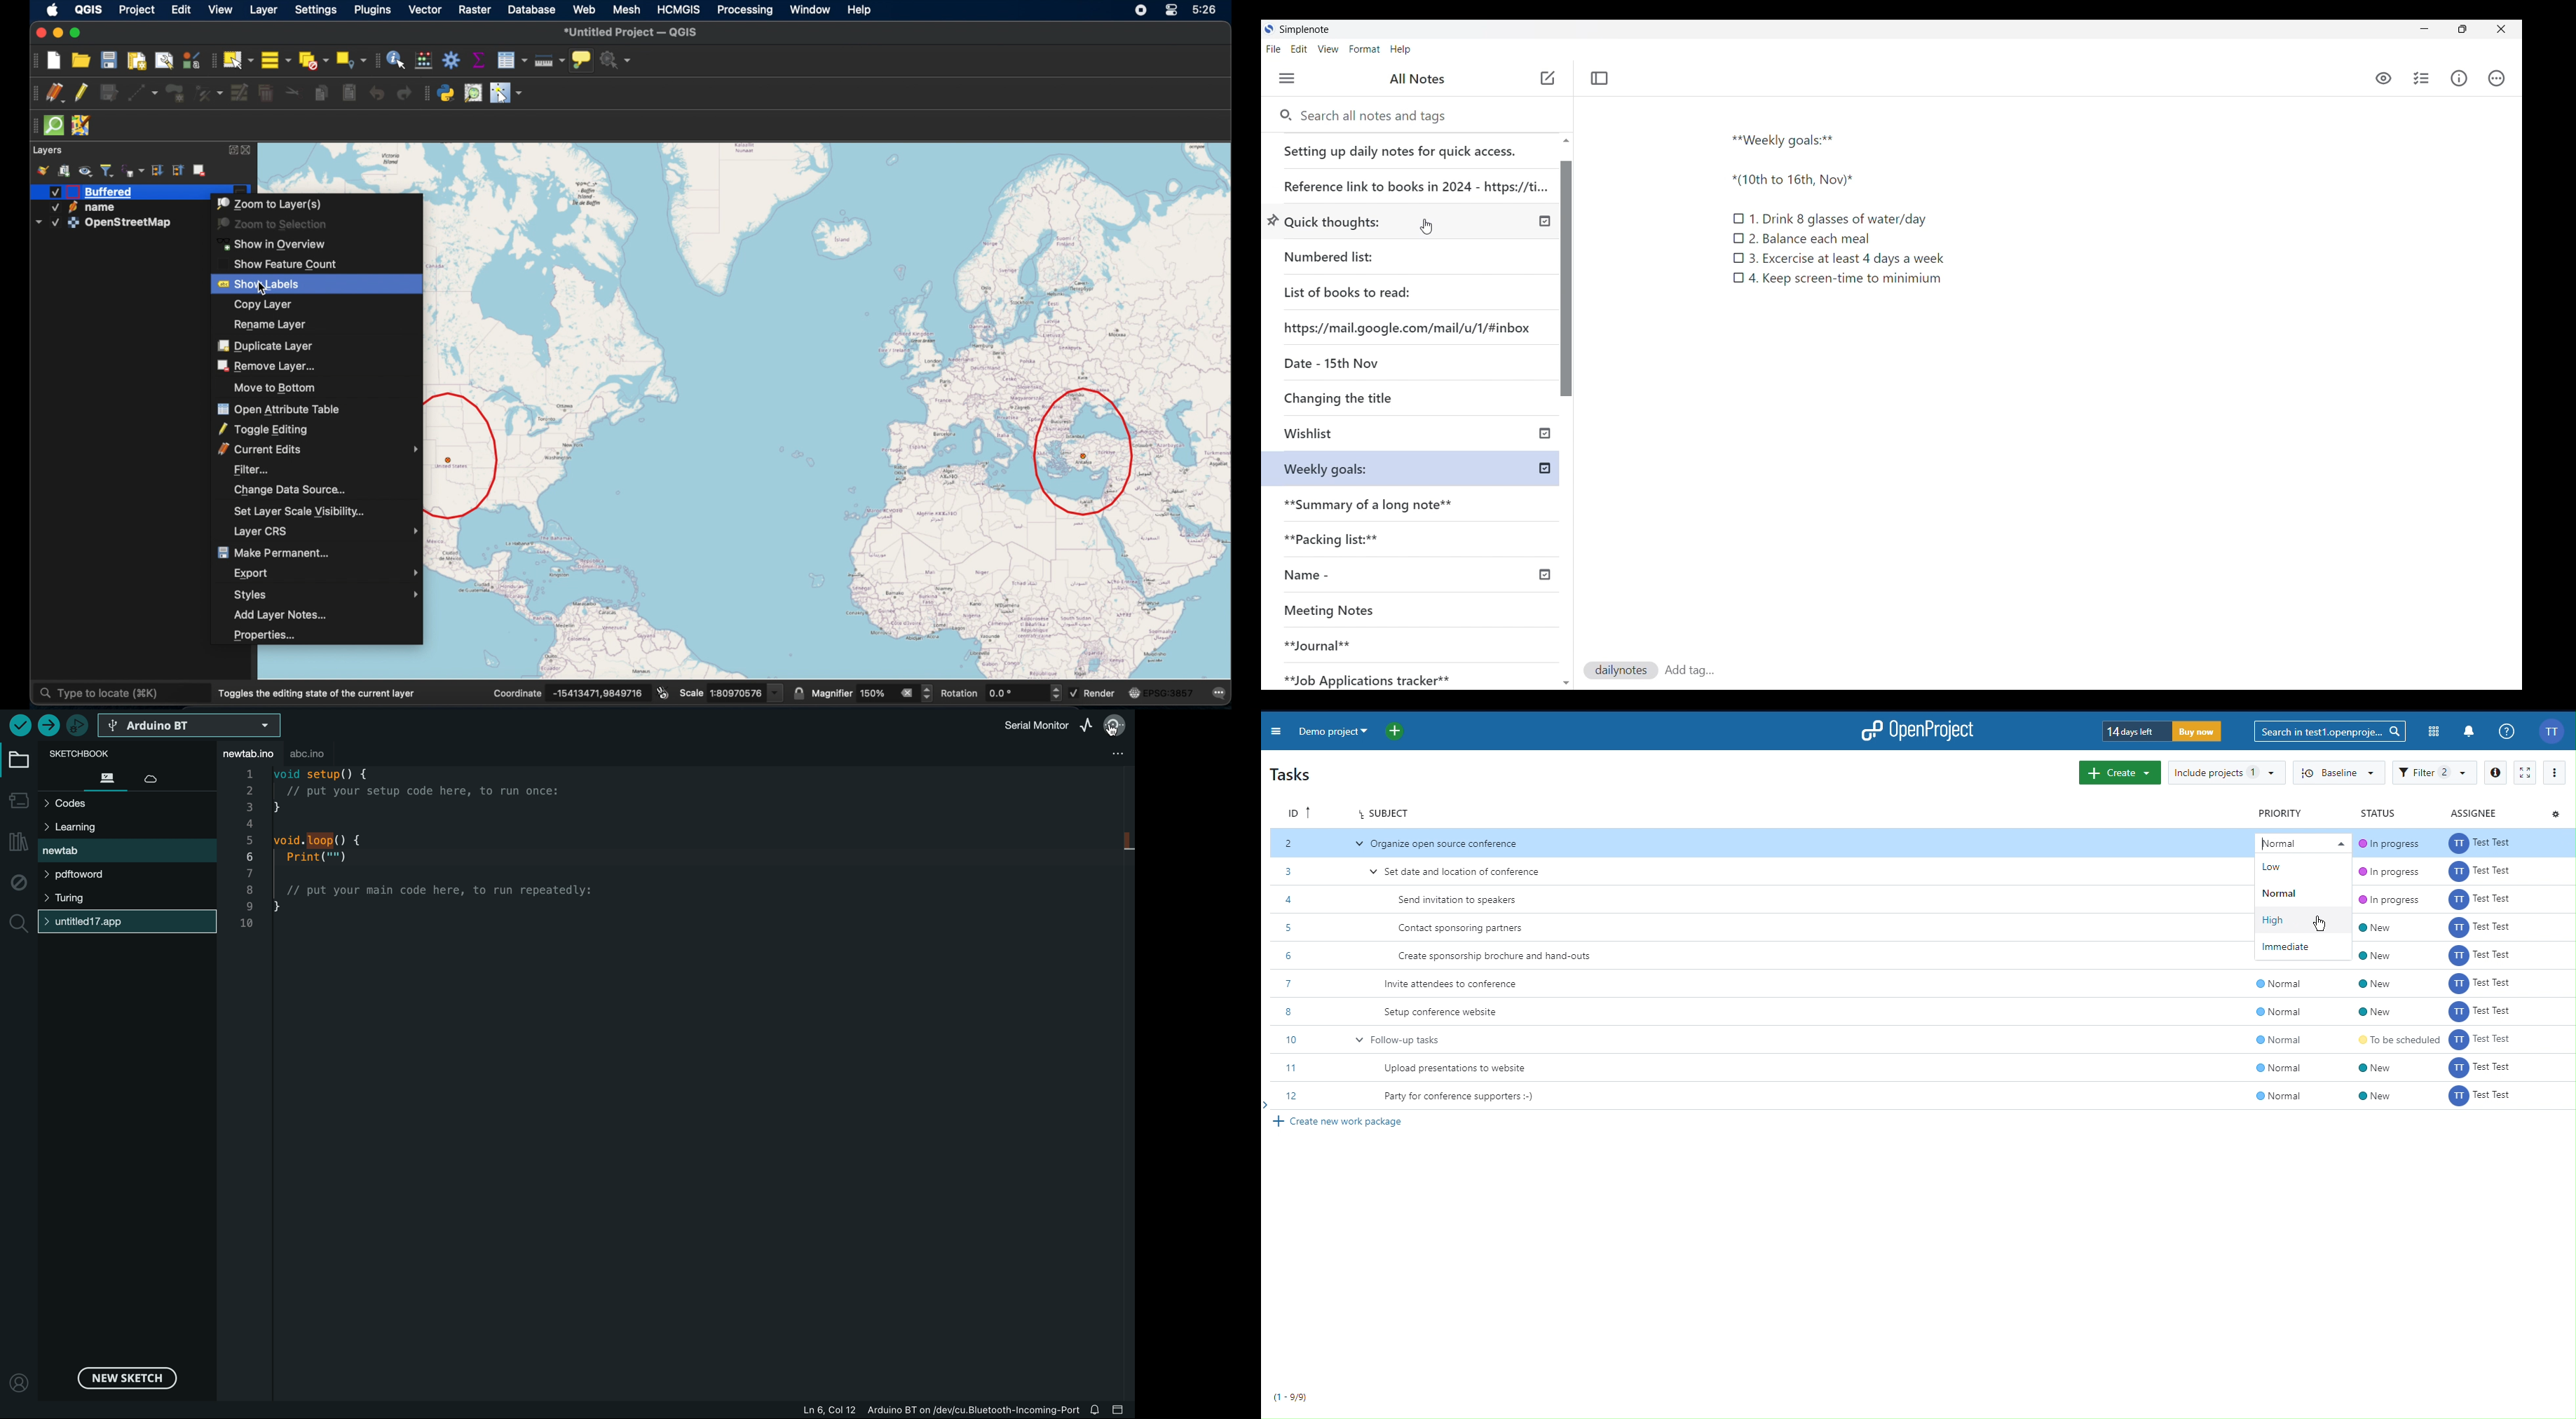 This screenshot has width=2576, height=1428. I want to click on quicksom, so click(53, 125).